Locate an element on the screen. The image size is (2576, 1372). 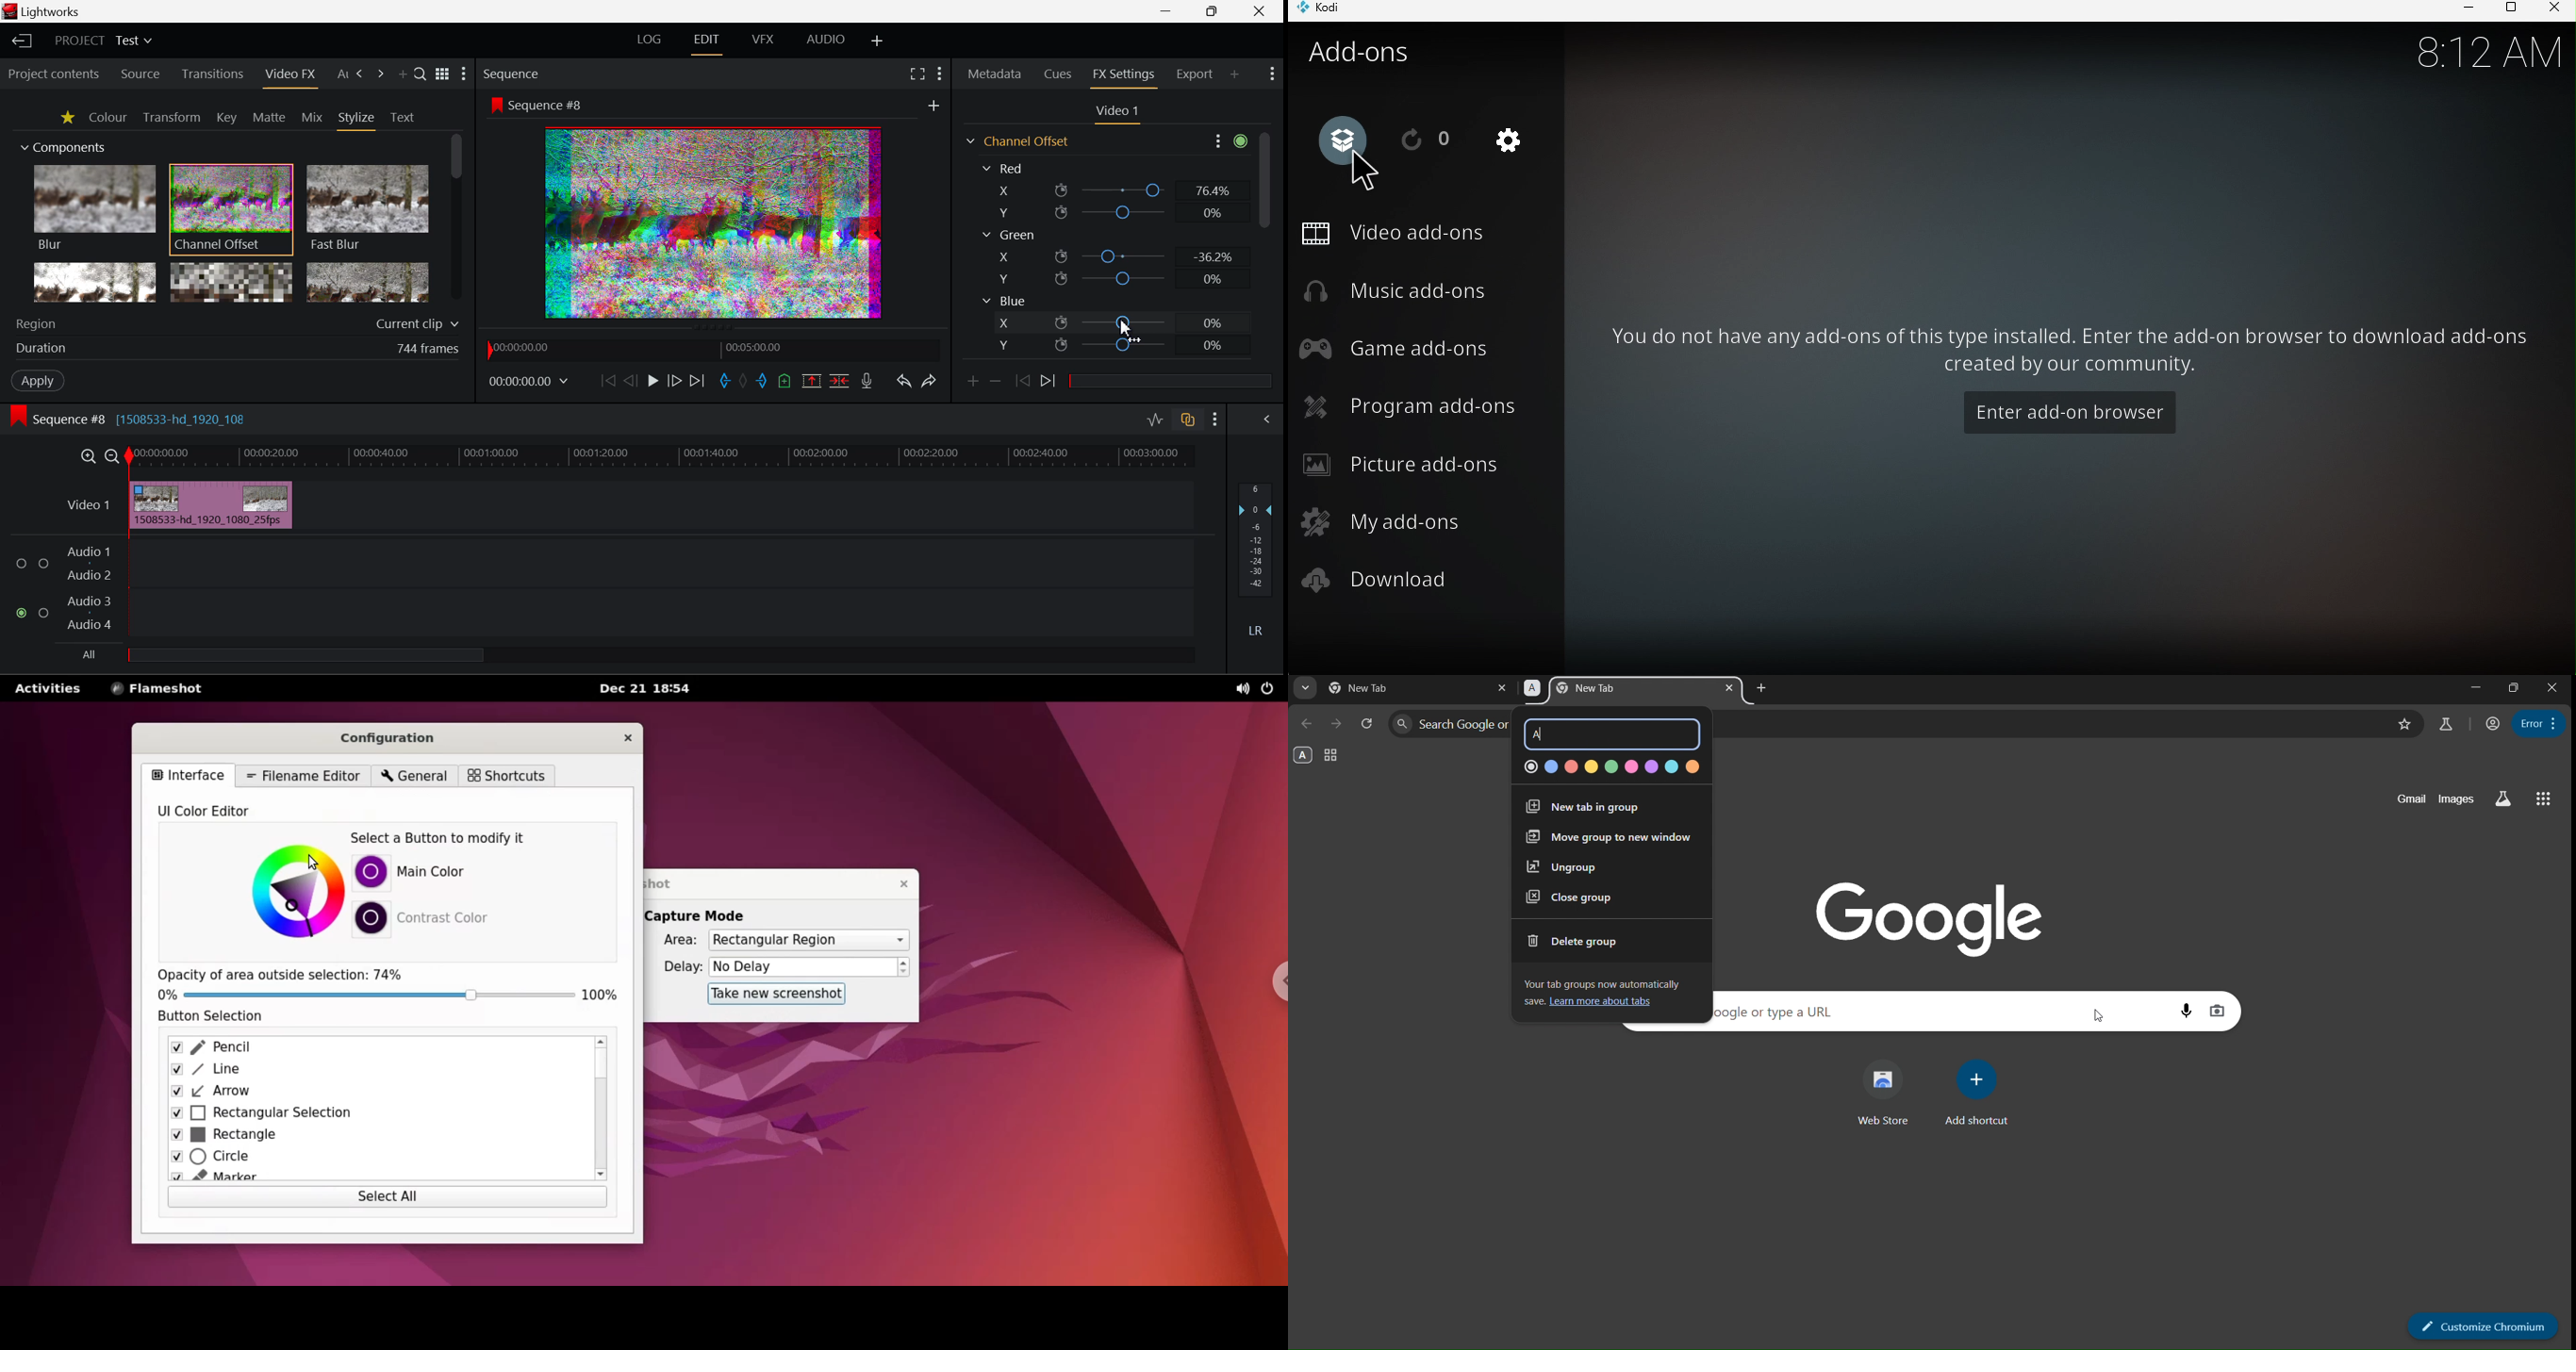
You do not have any add-ons of this type installed. Enter the add-on browser to download add-ons created by our community. is located at coordinates (2072, 354).